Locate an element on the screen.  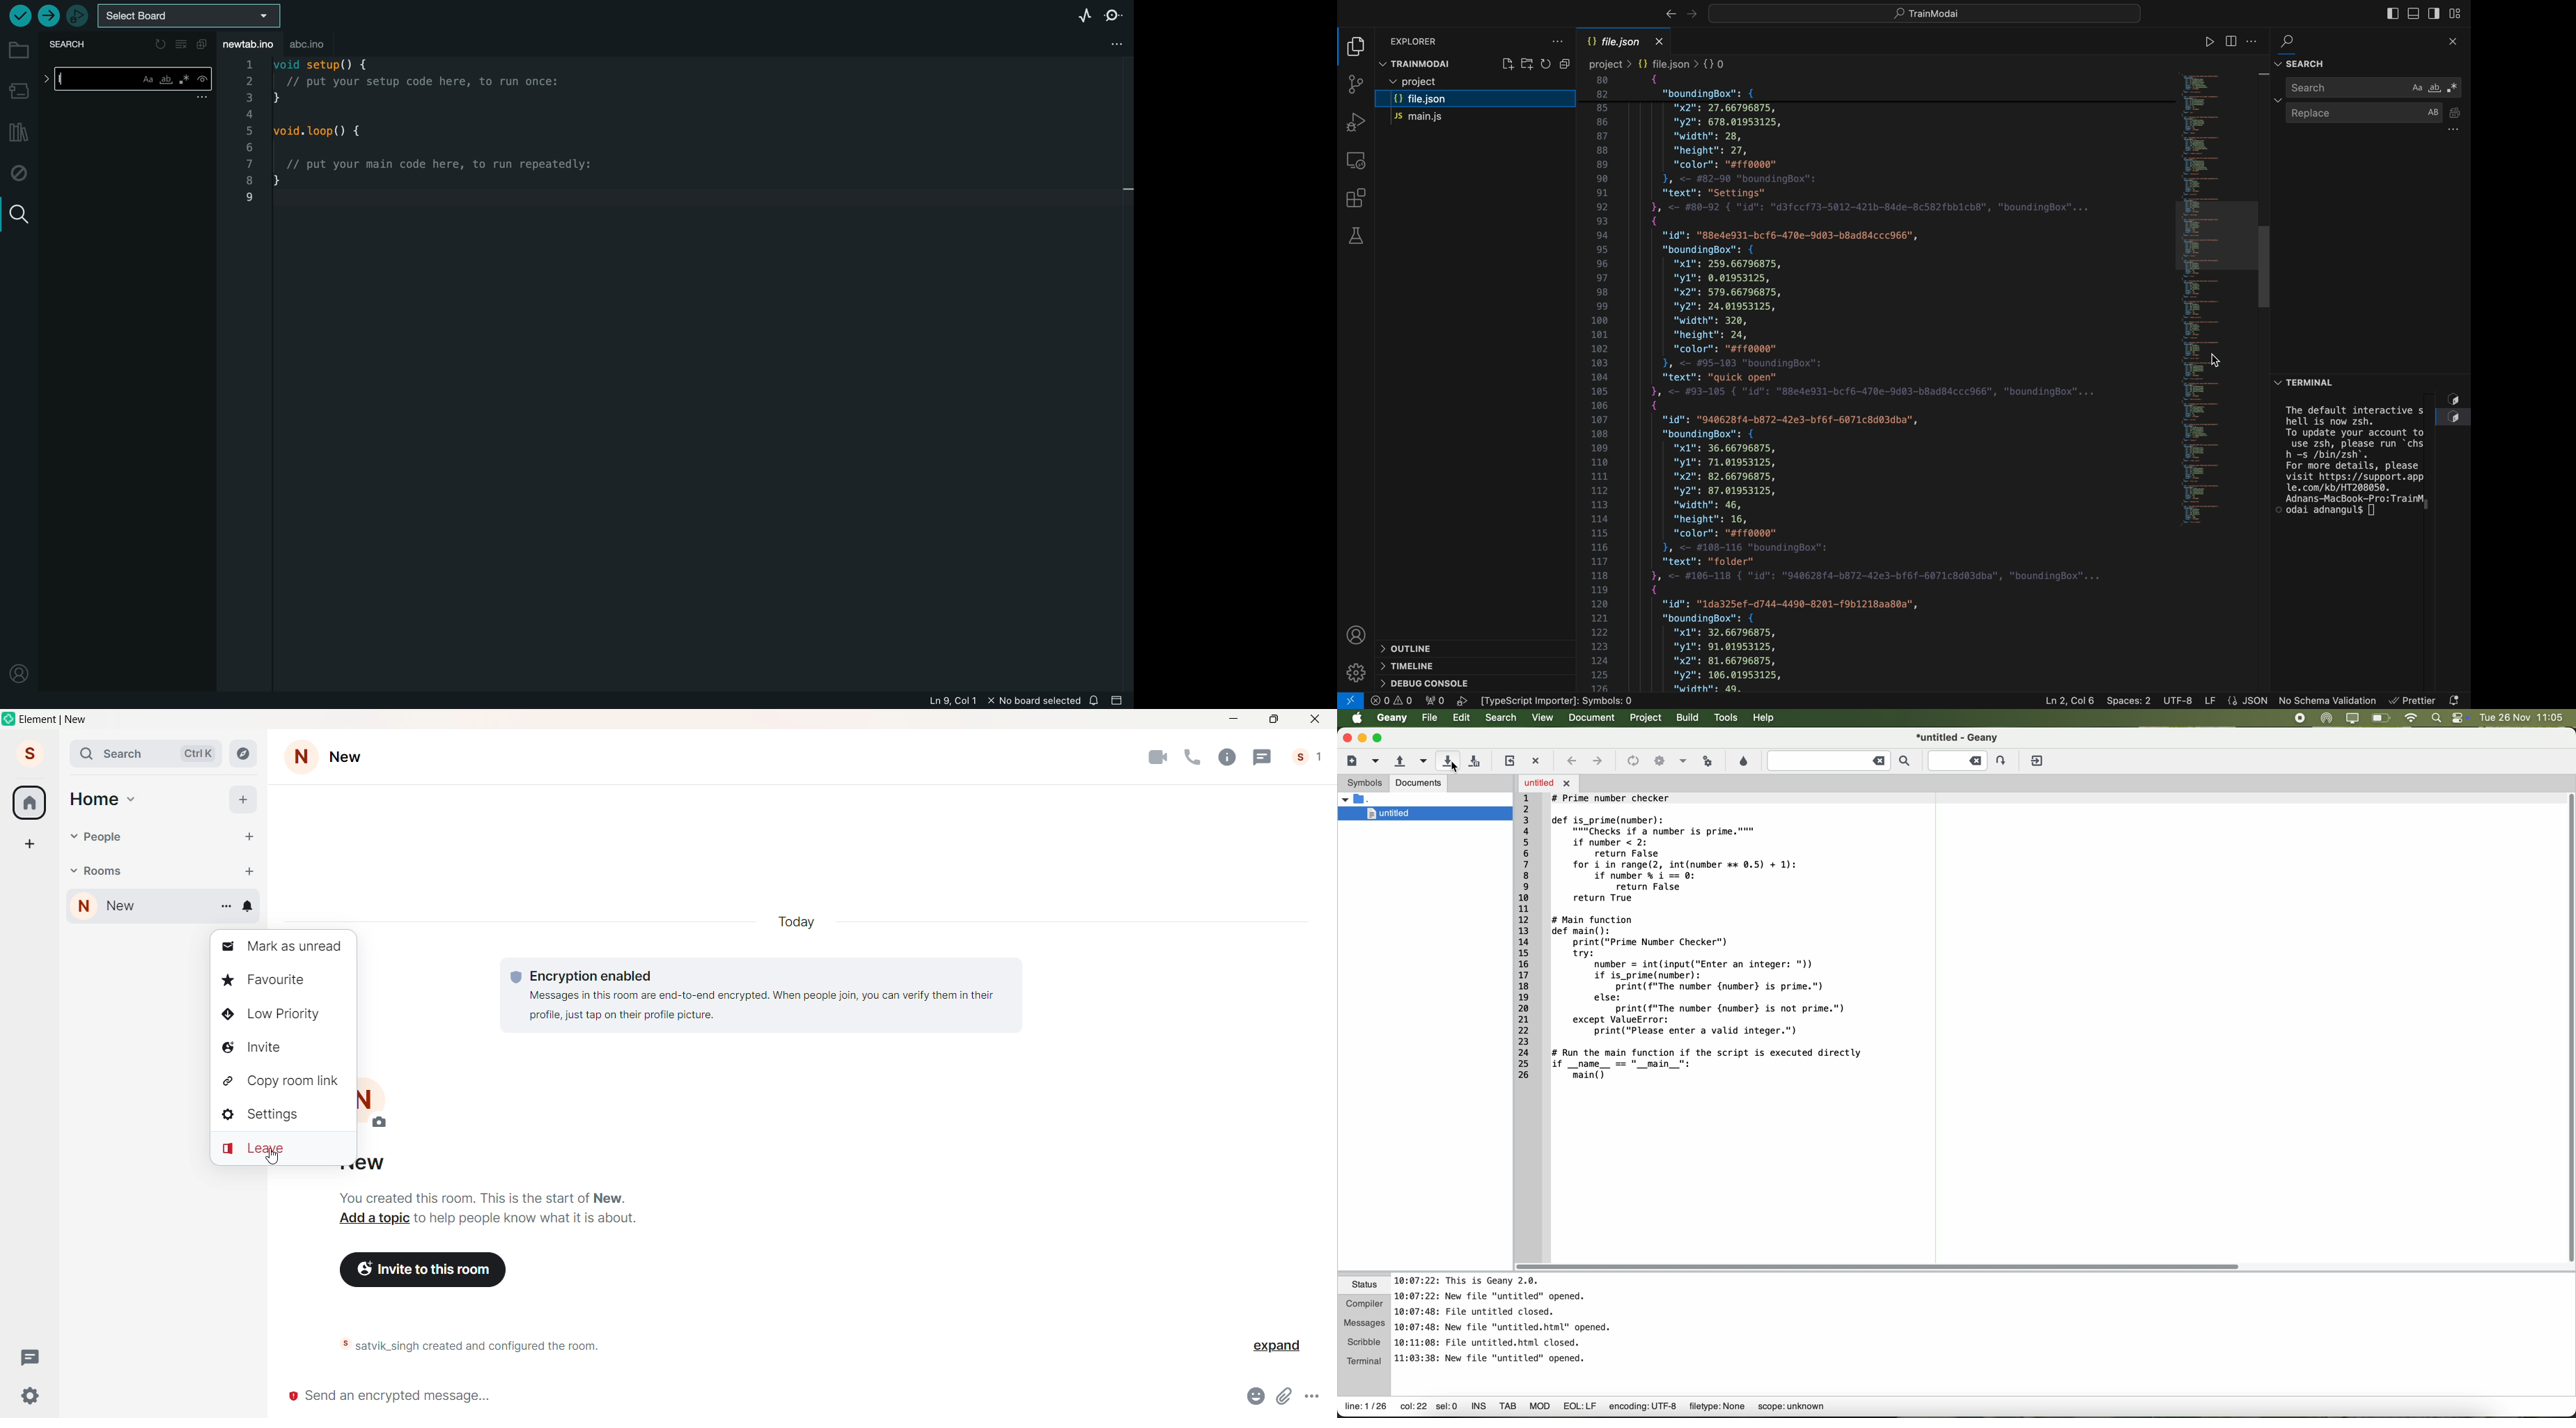
Low Priority is located at coordinates (279, 1016).